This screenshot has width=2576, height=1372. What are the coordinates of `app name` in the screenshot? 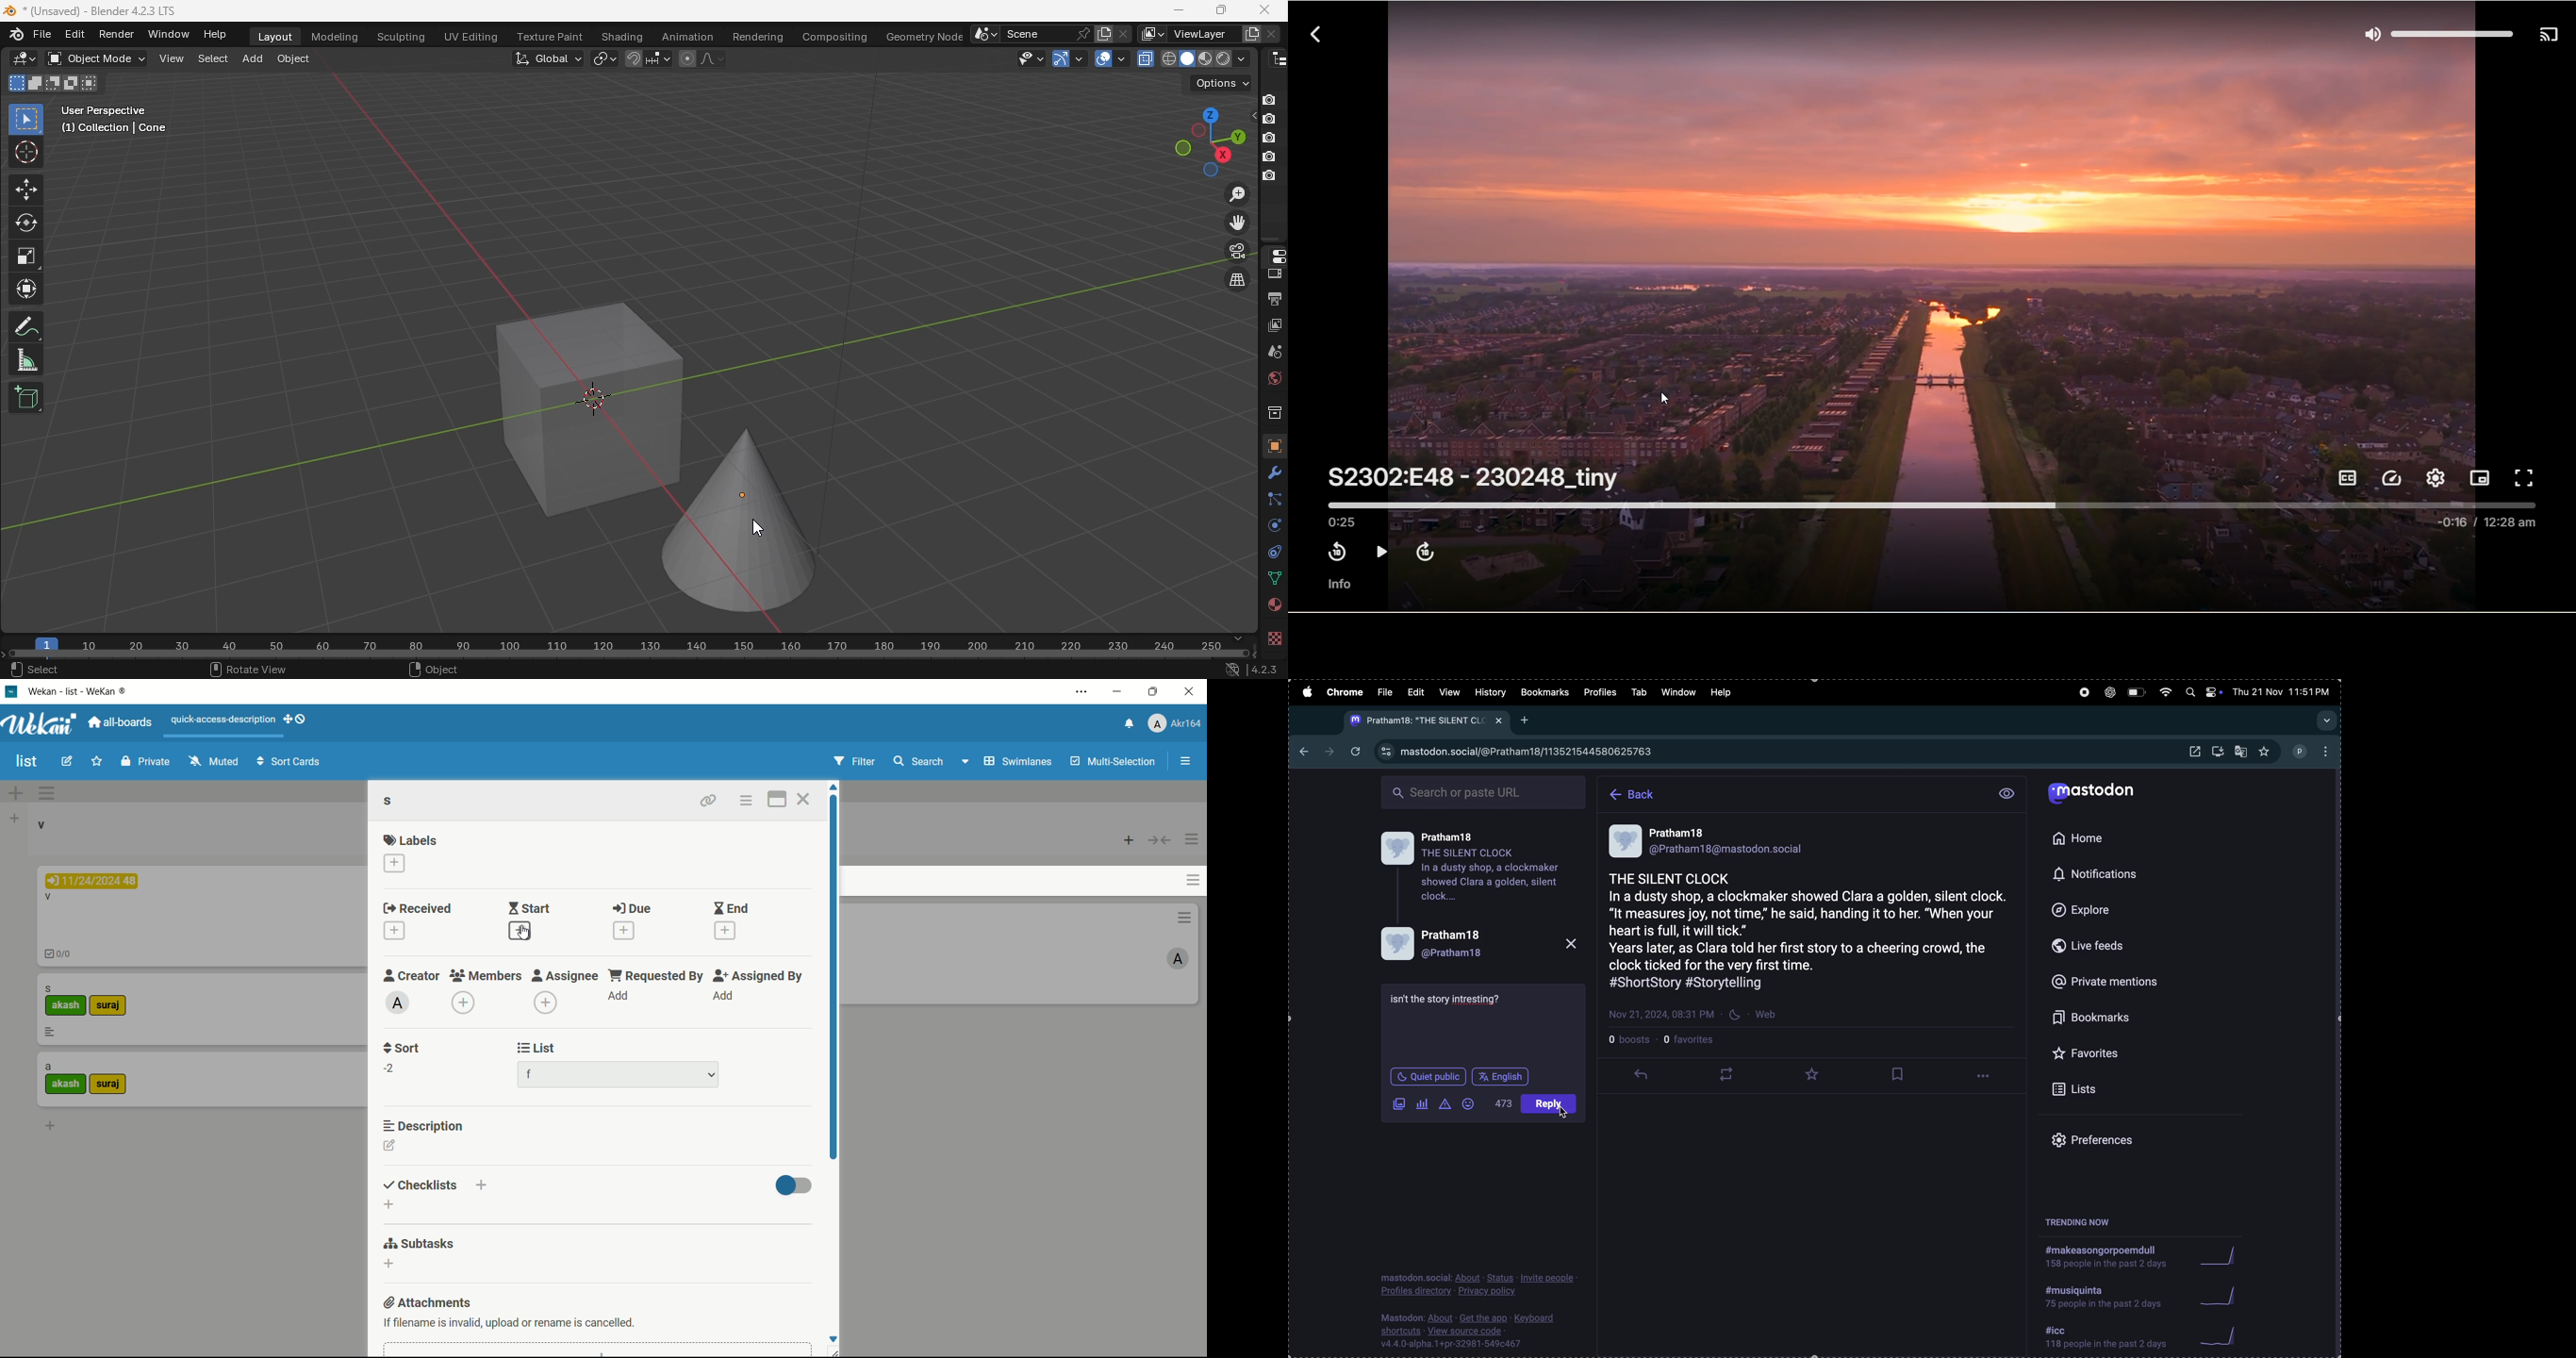 It's located at (84, 692).